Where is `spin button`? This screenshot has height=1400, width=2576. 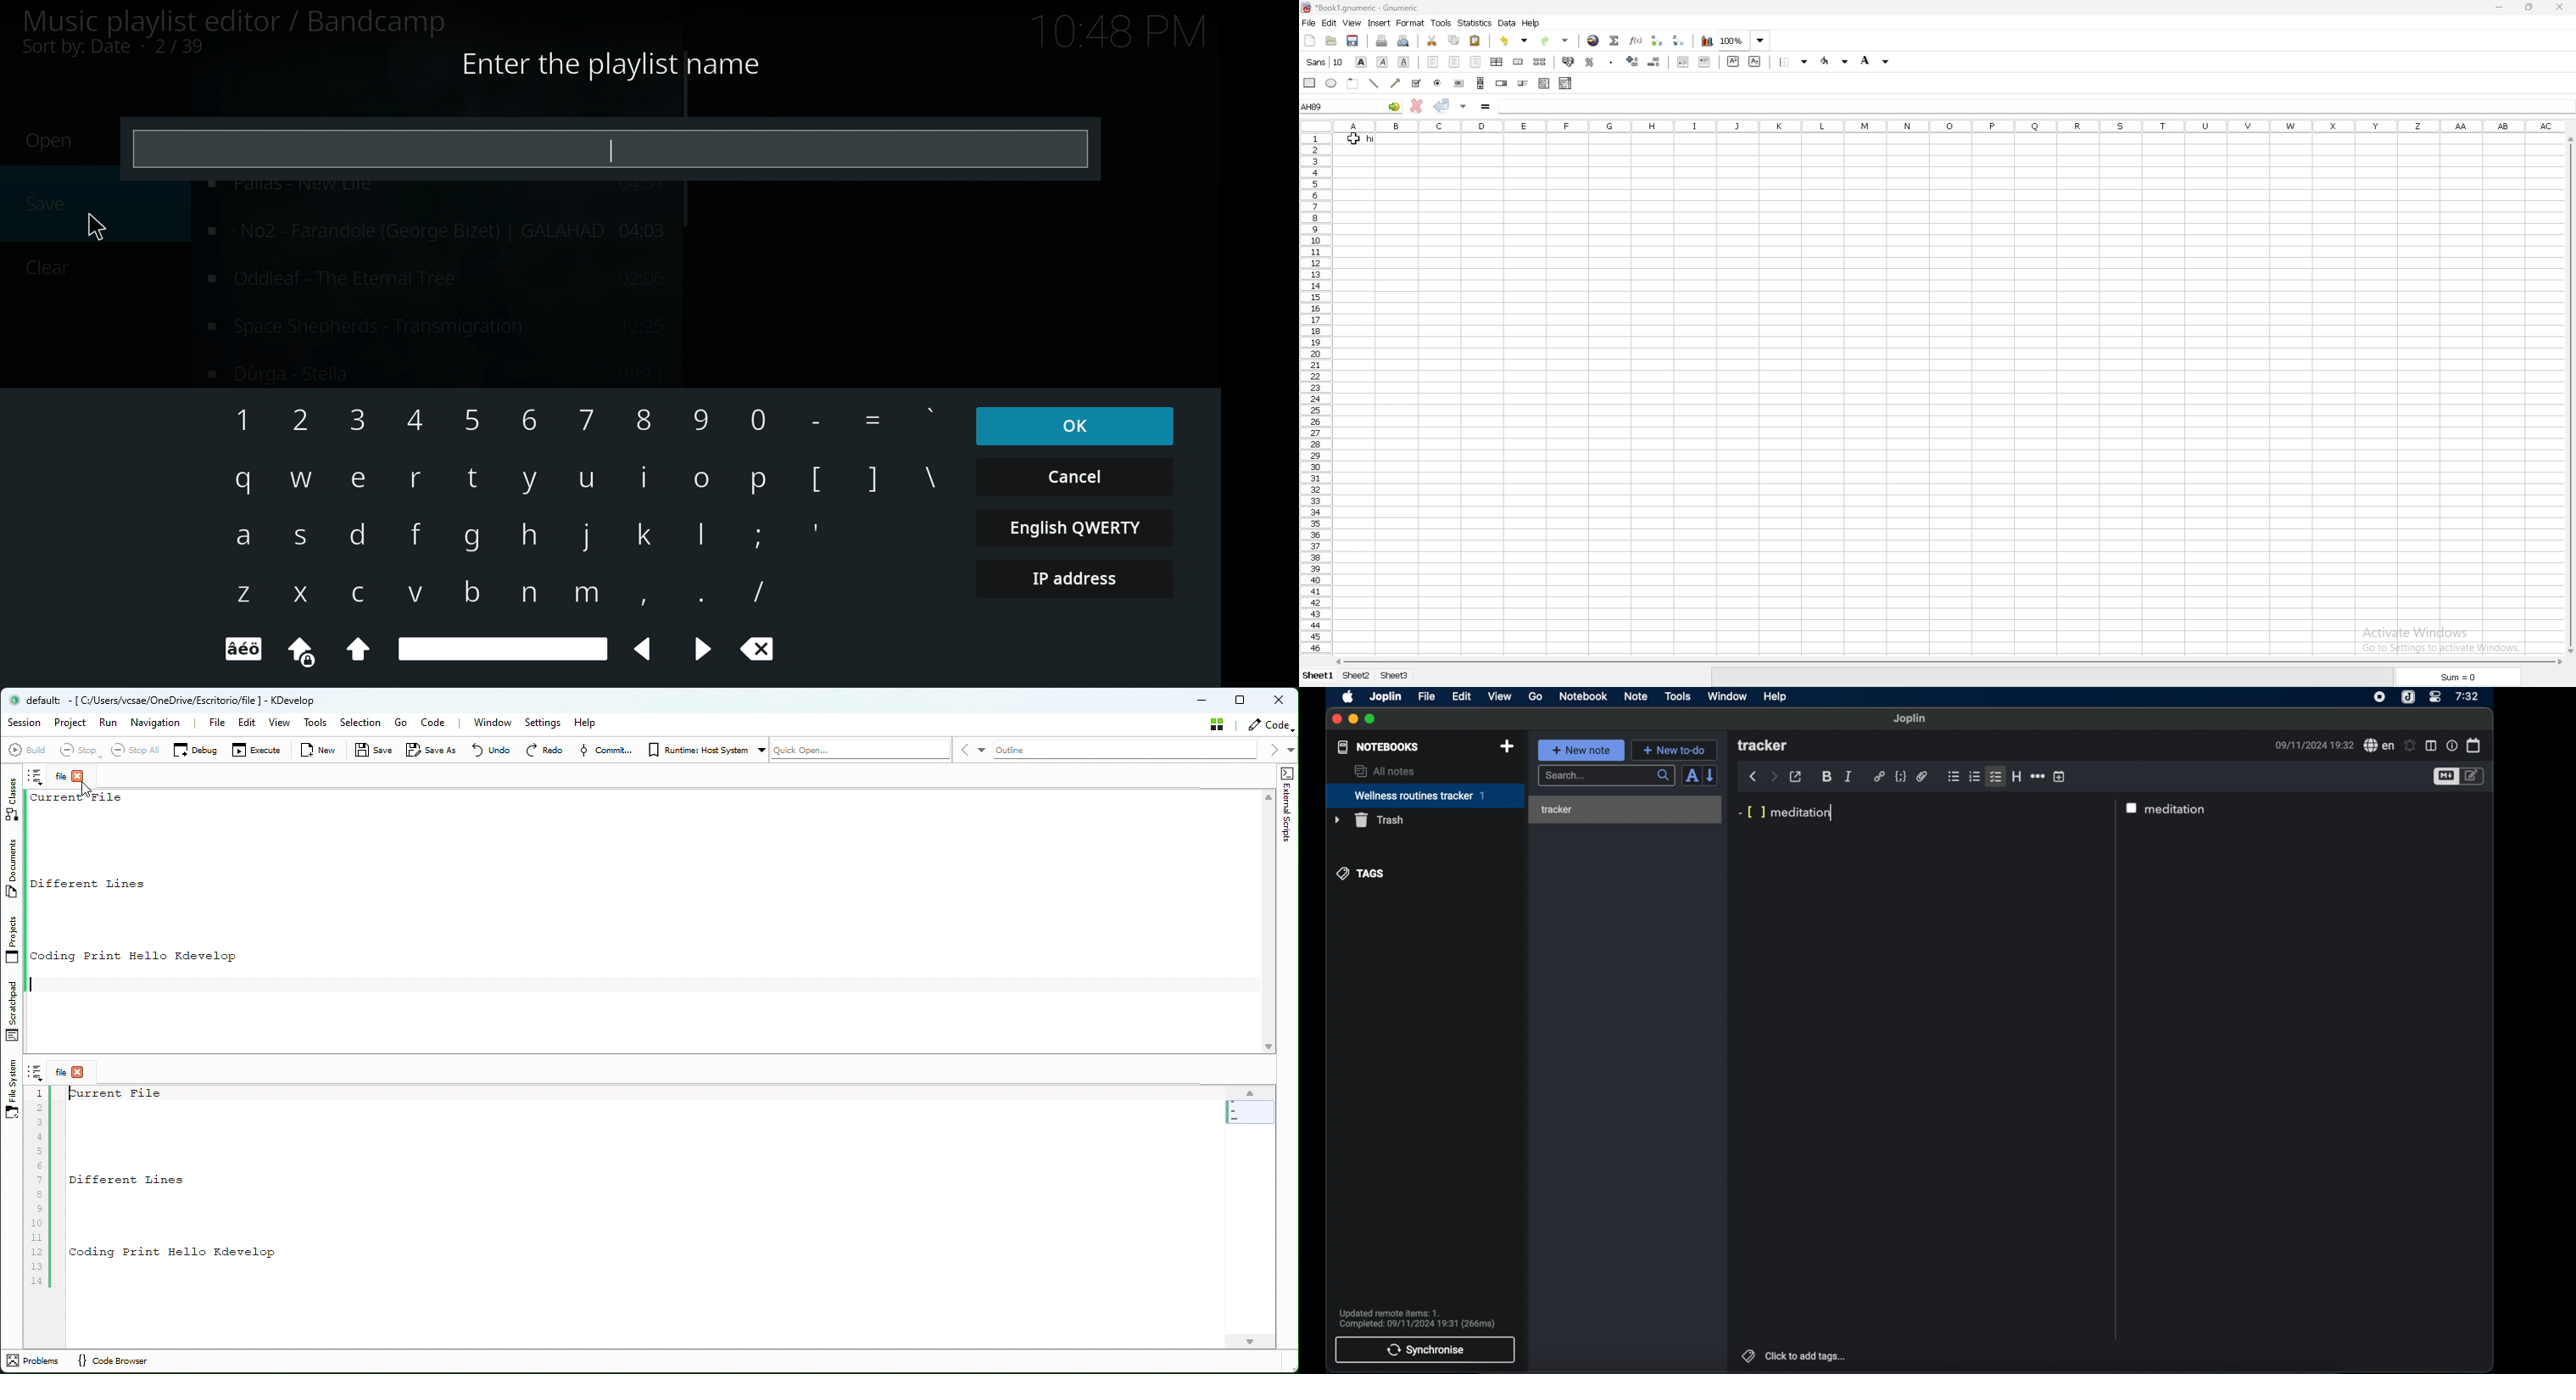
spin button is located at coordinates (1502, 83).